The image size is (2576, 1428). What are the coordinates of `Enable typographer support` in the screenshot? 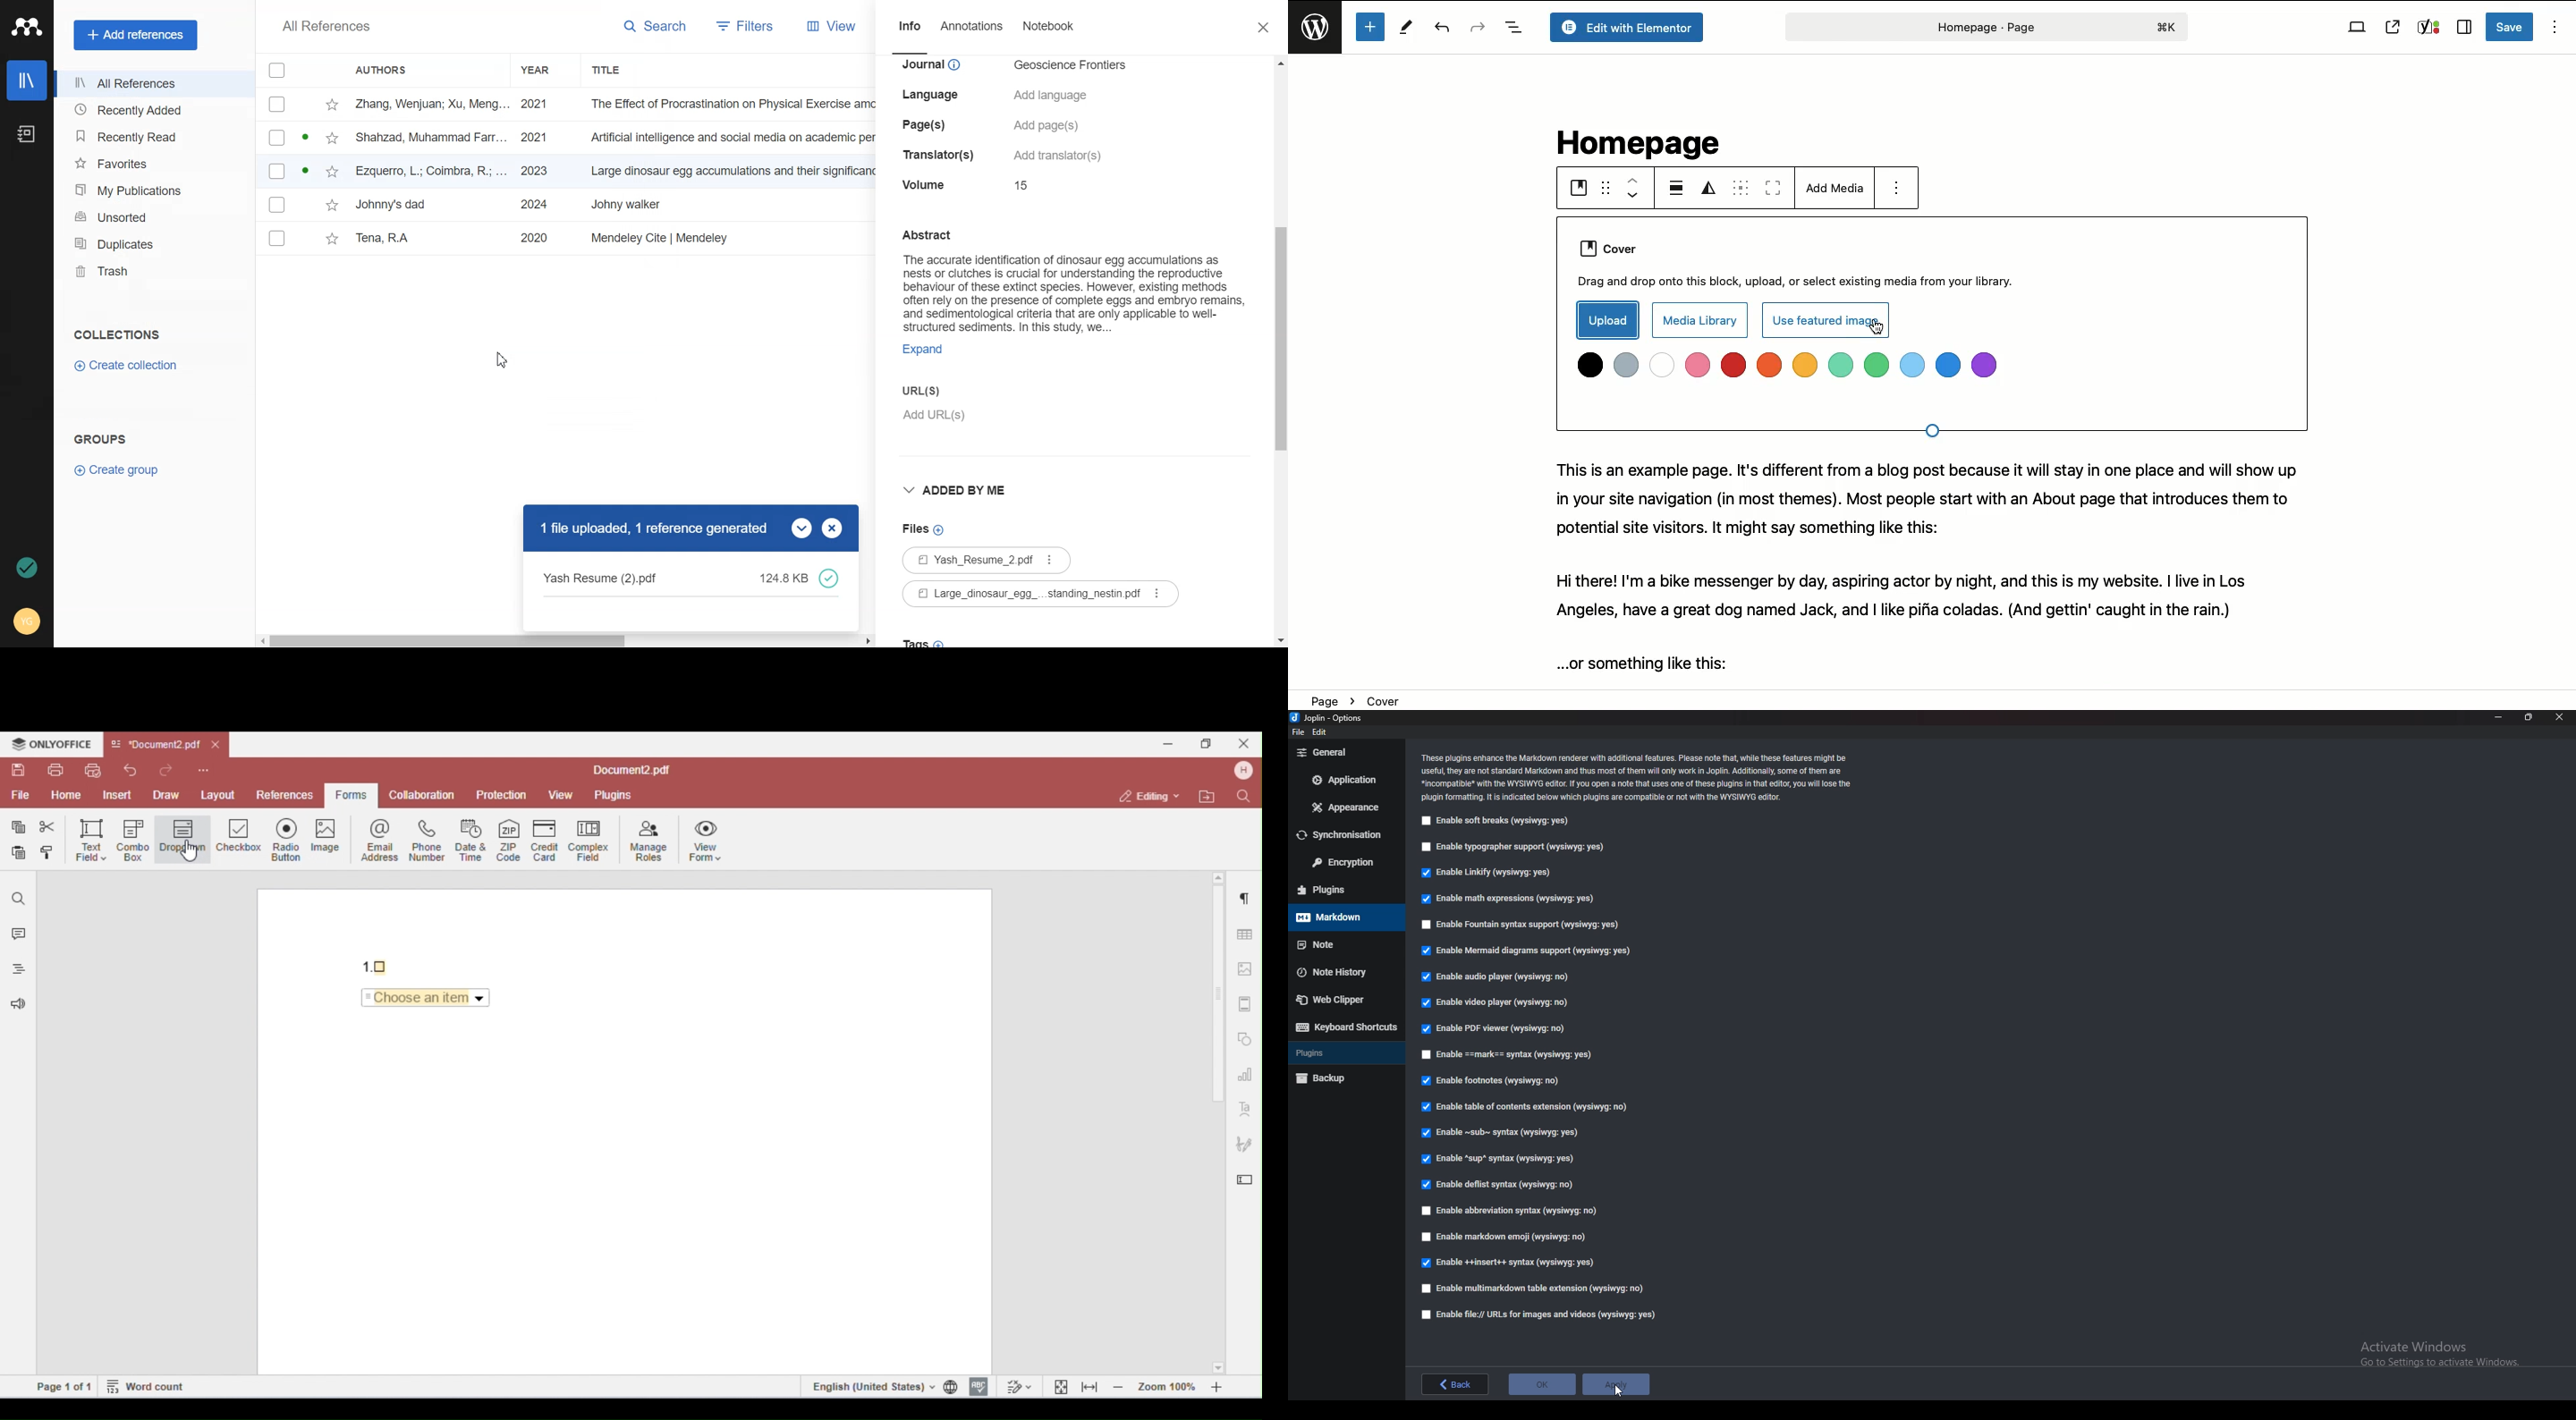 It's located at (1520, 848).